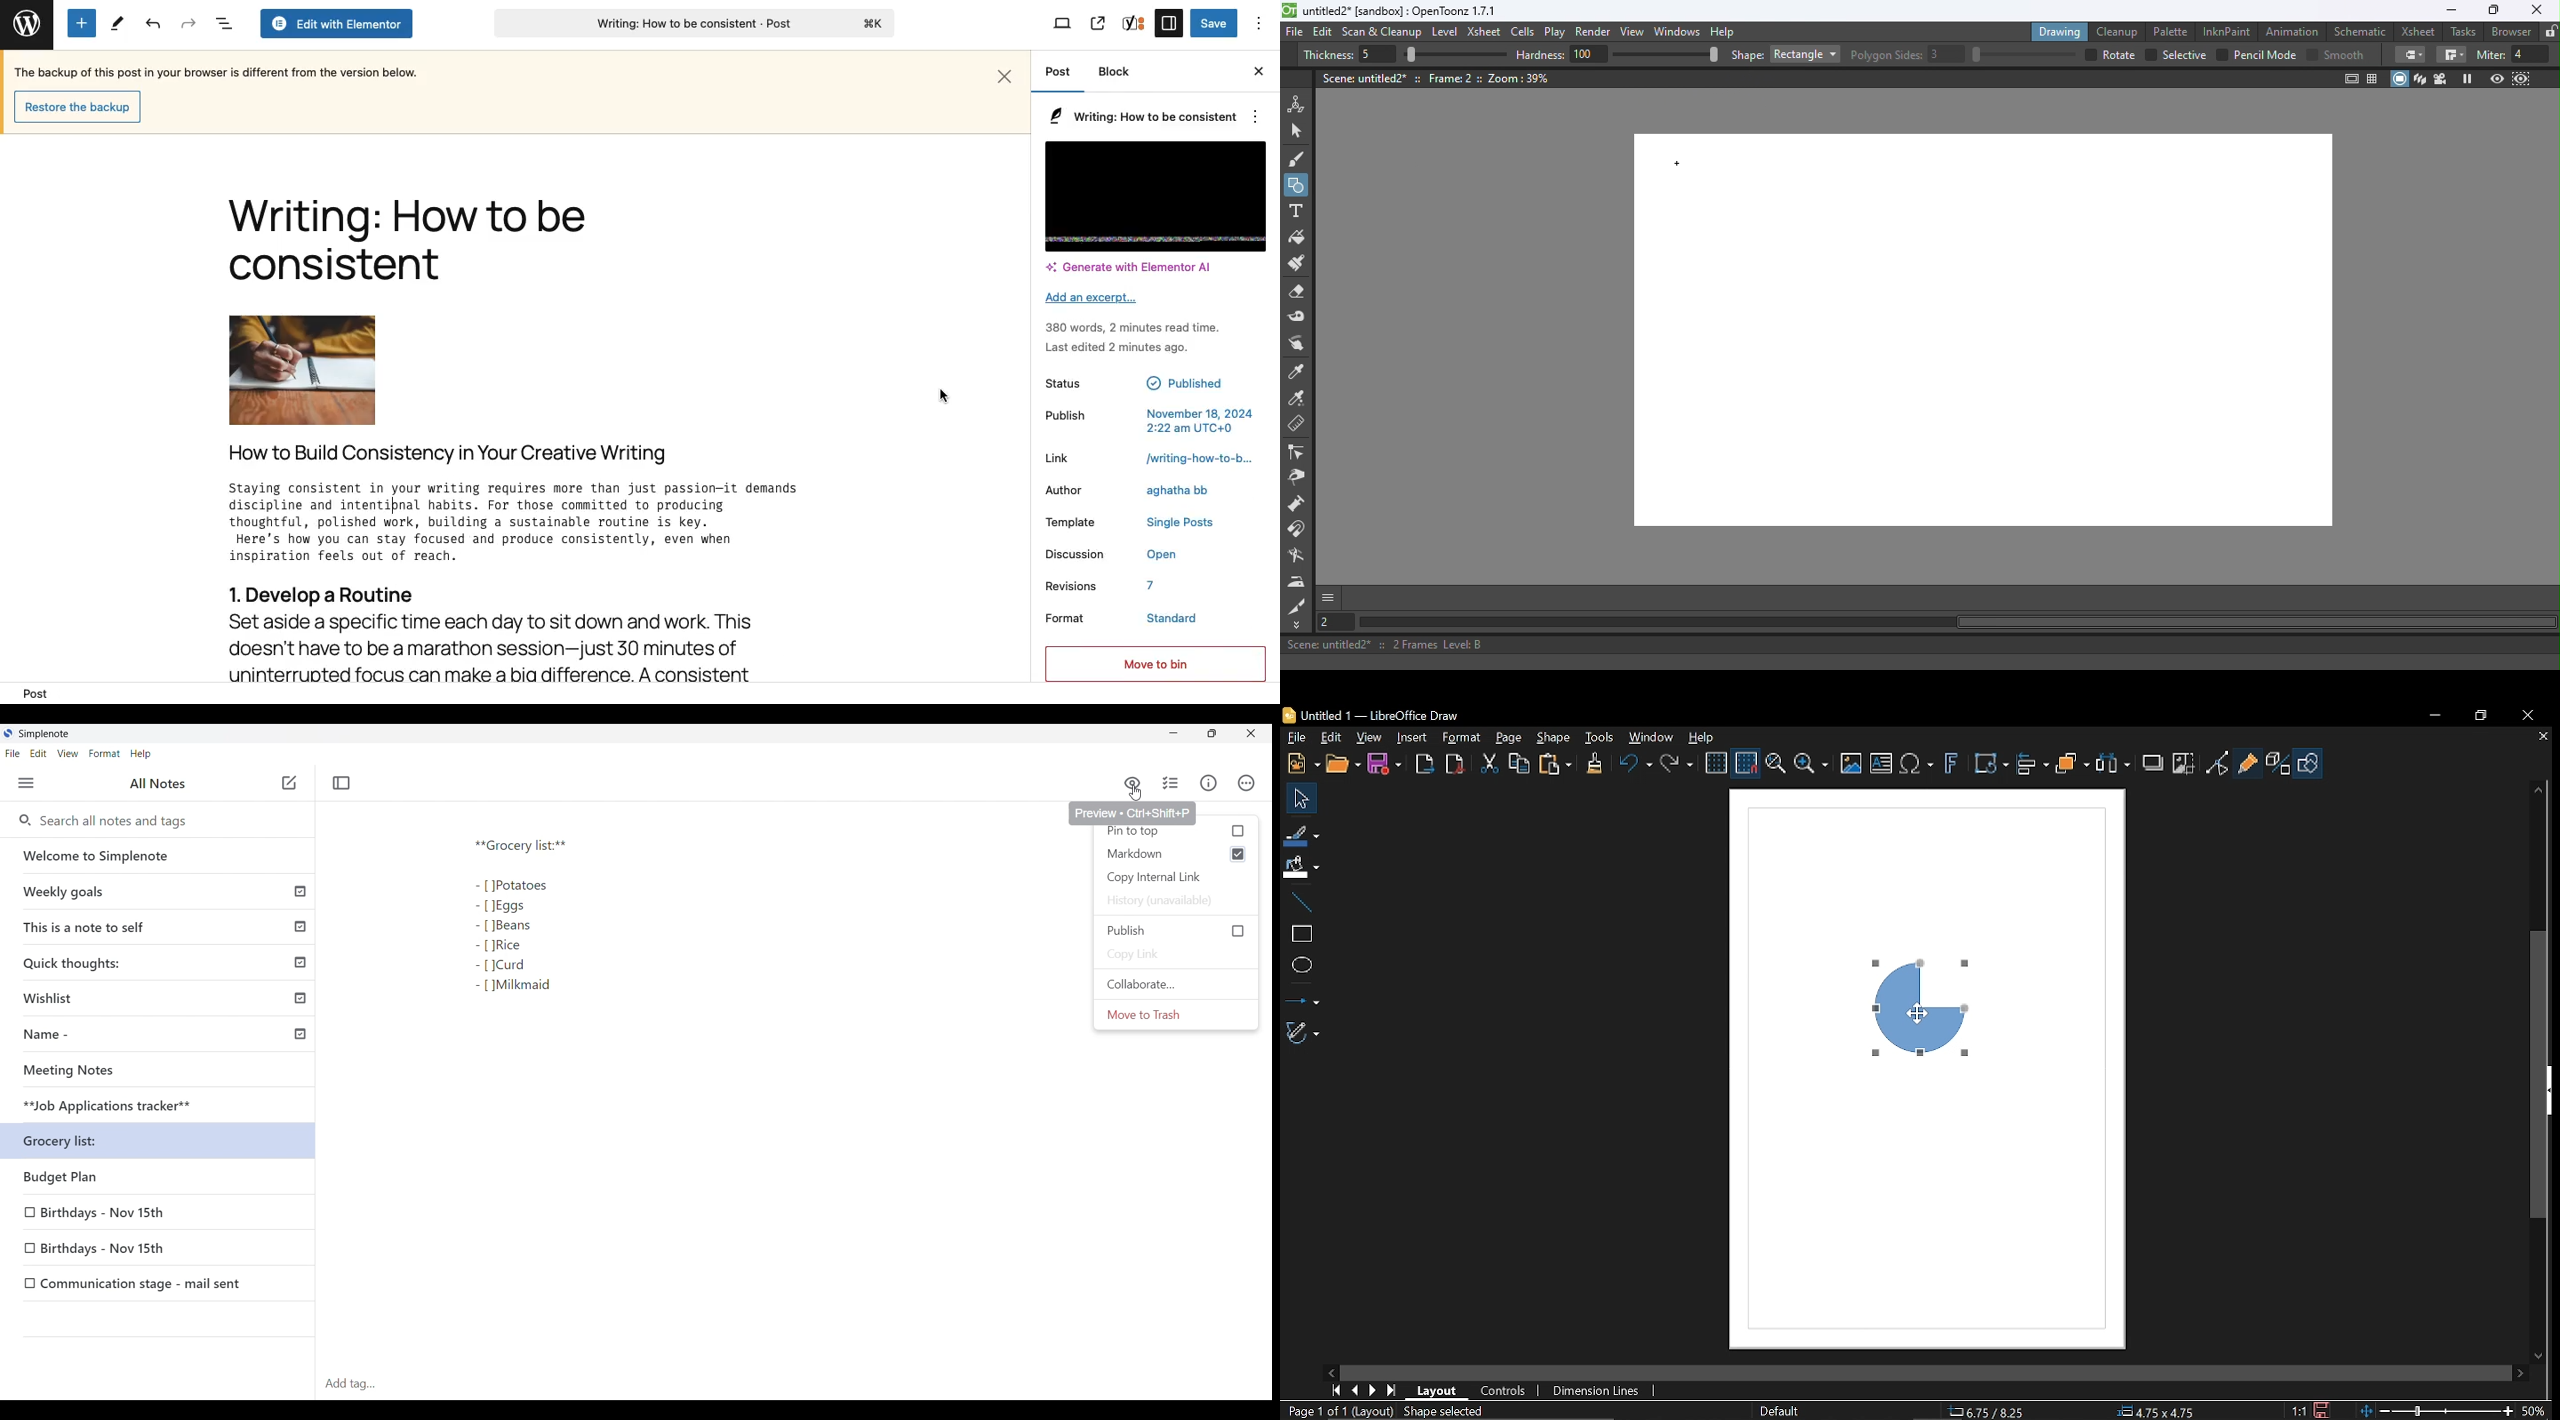  I want to click on Wishlist, so click(162, 1000).